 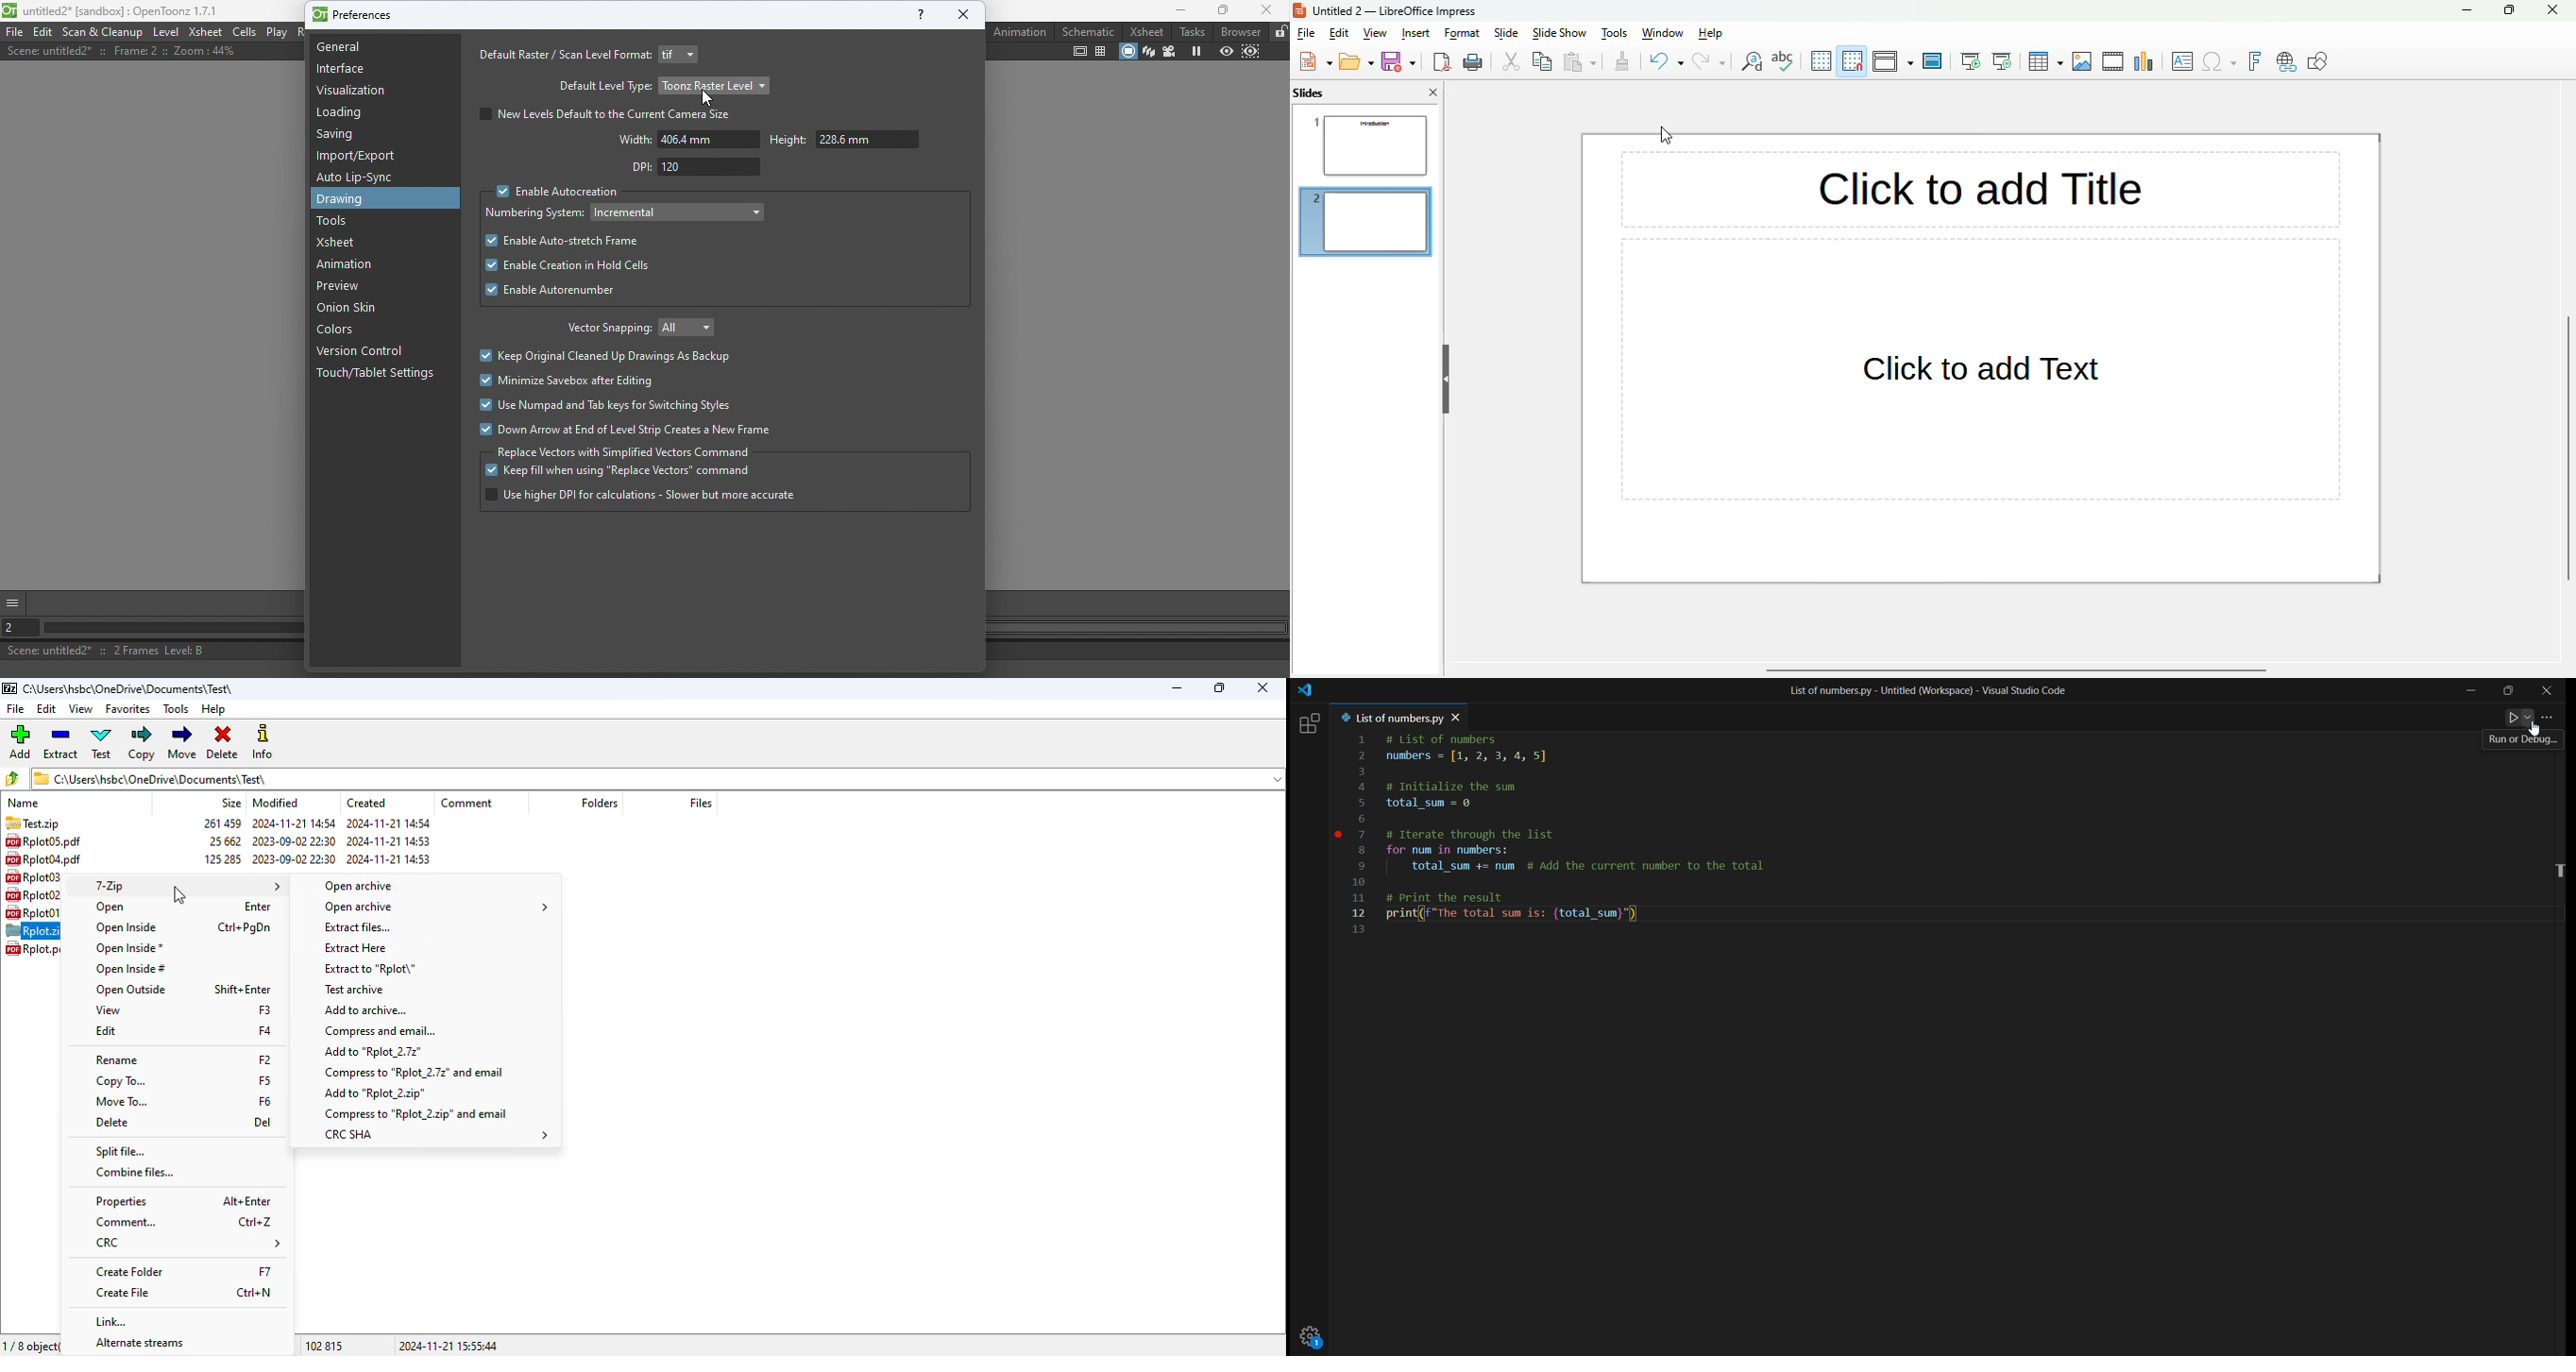 I want to click on close, so click(x=1265, y=687).